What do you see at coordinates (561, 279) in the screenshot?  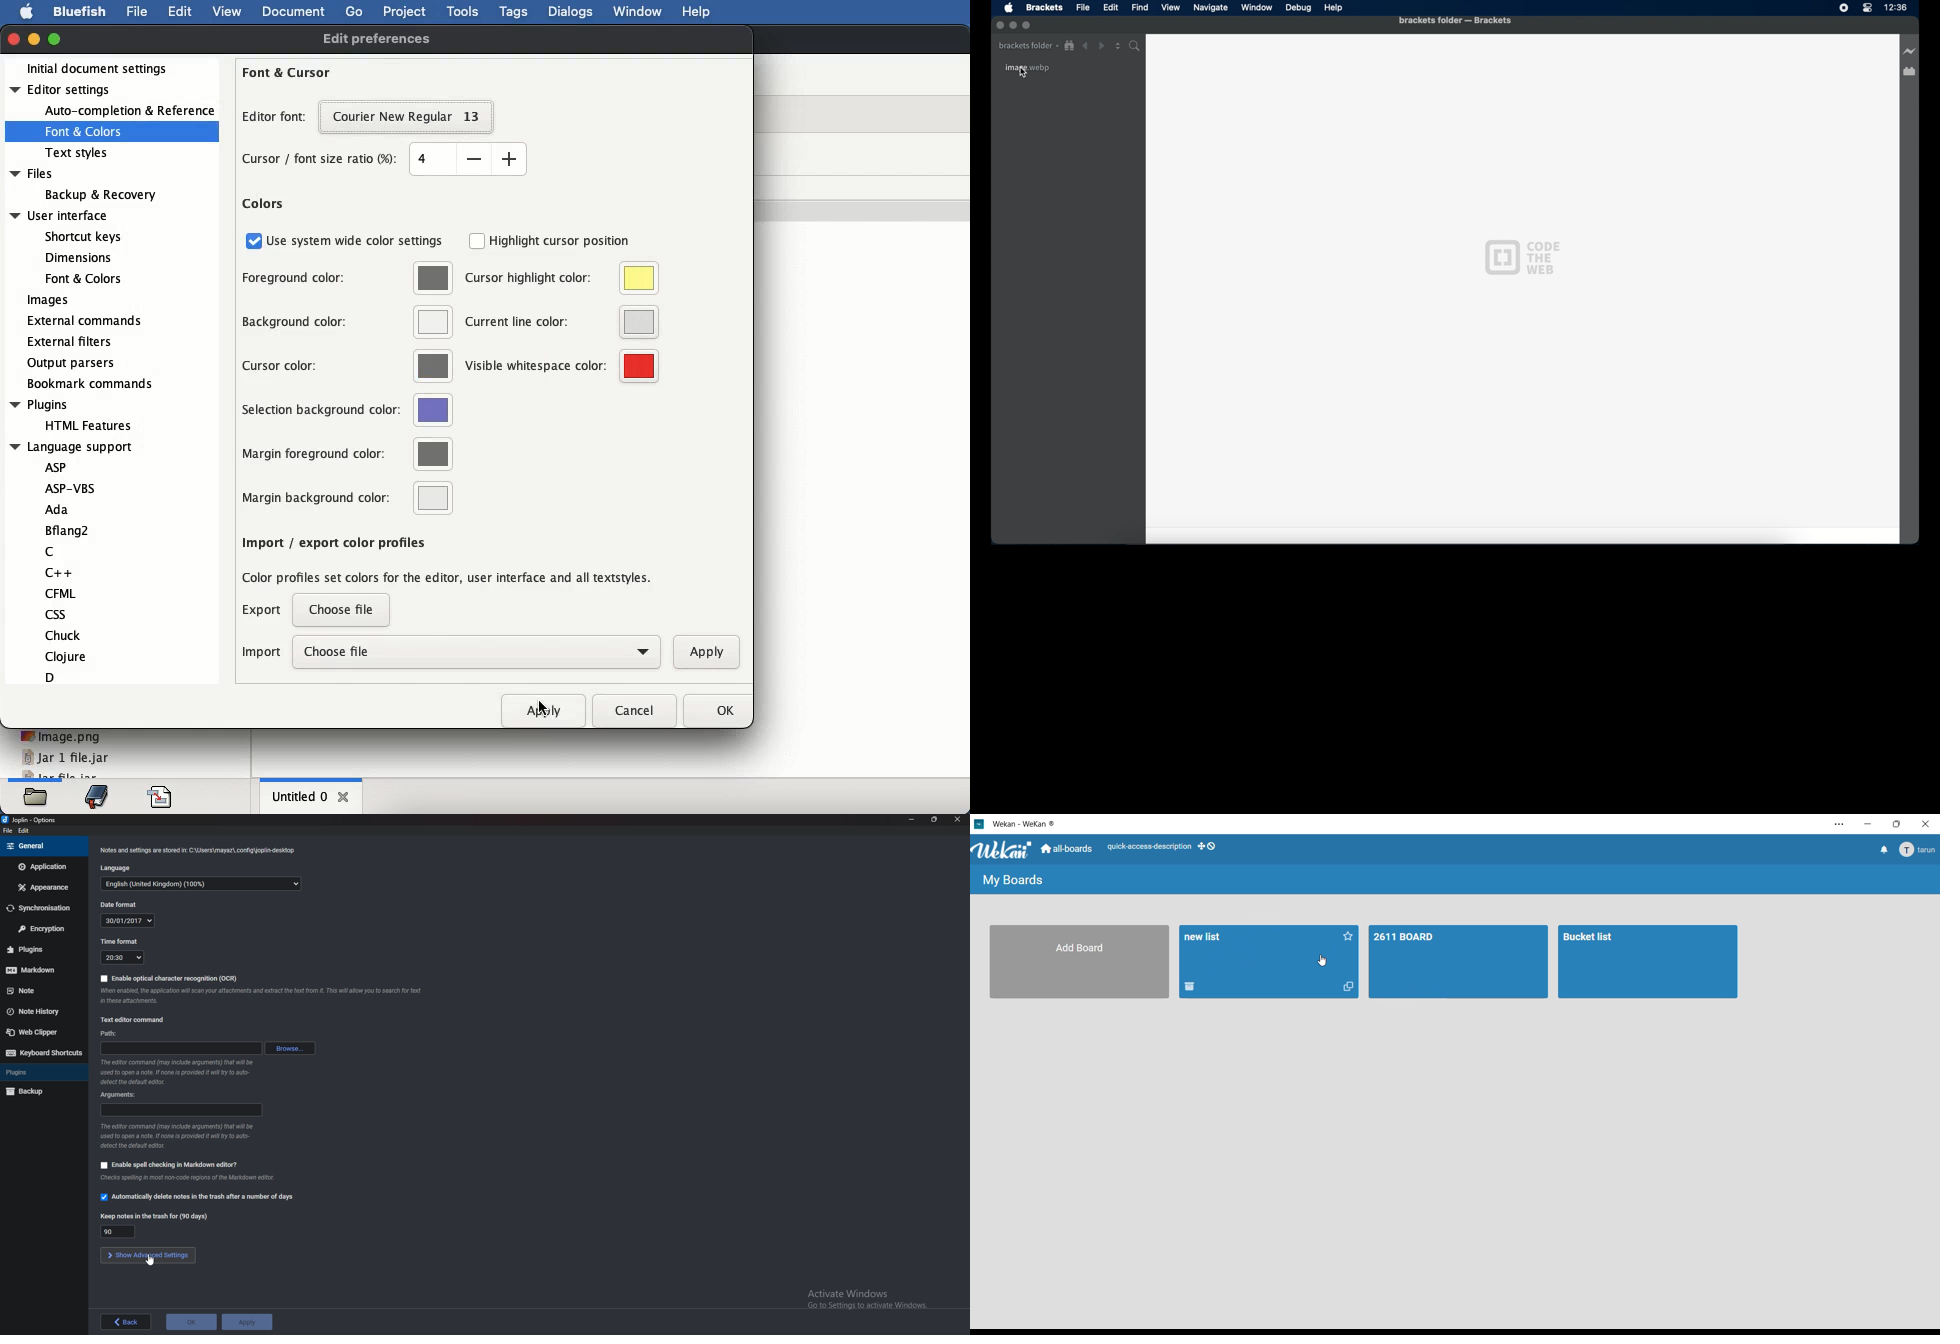 I see `cursor highlight color` at bounding box center [561, 279].